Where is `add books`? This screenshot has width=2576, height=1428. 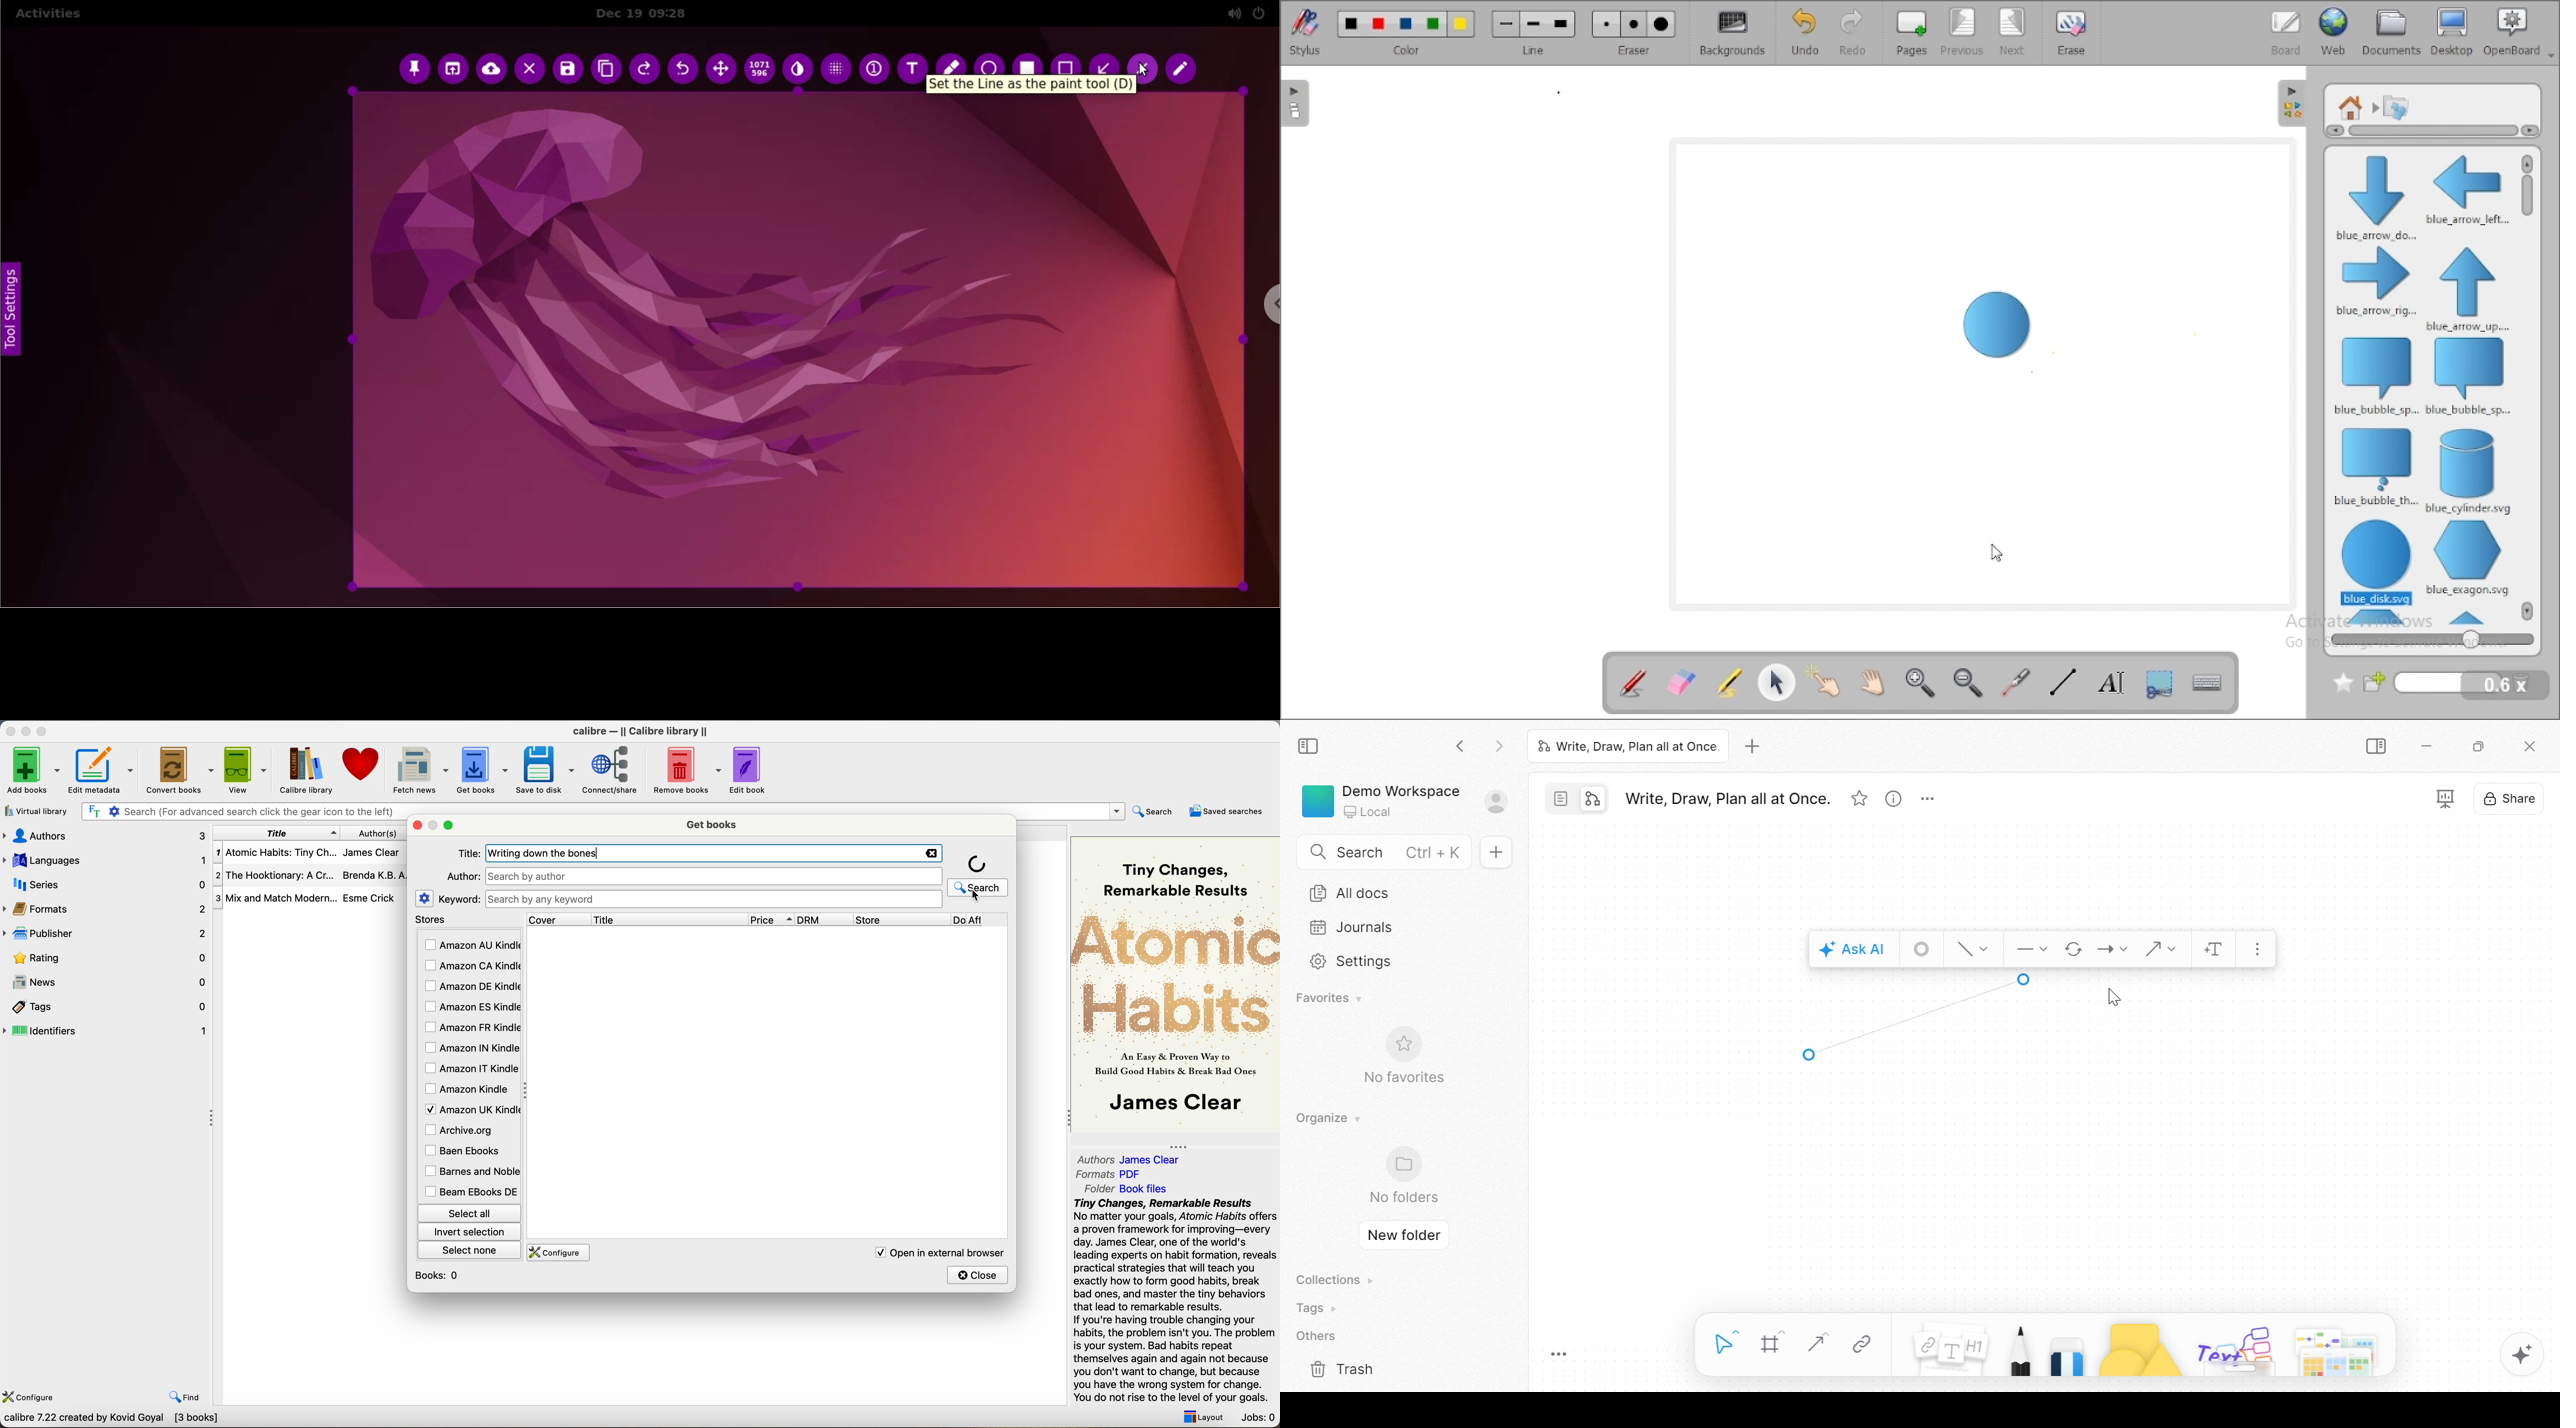
add books is located at coordinates (34, 771).